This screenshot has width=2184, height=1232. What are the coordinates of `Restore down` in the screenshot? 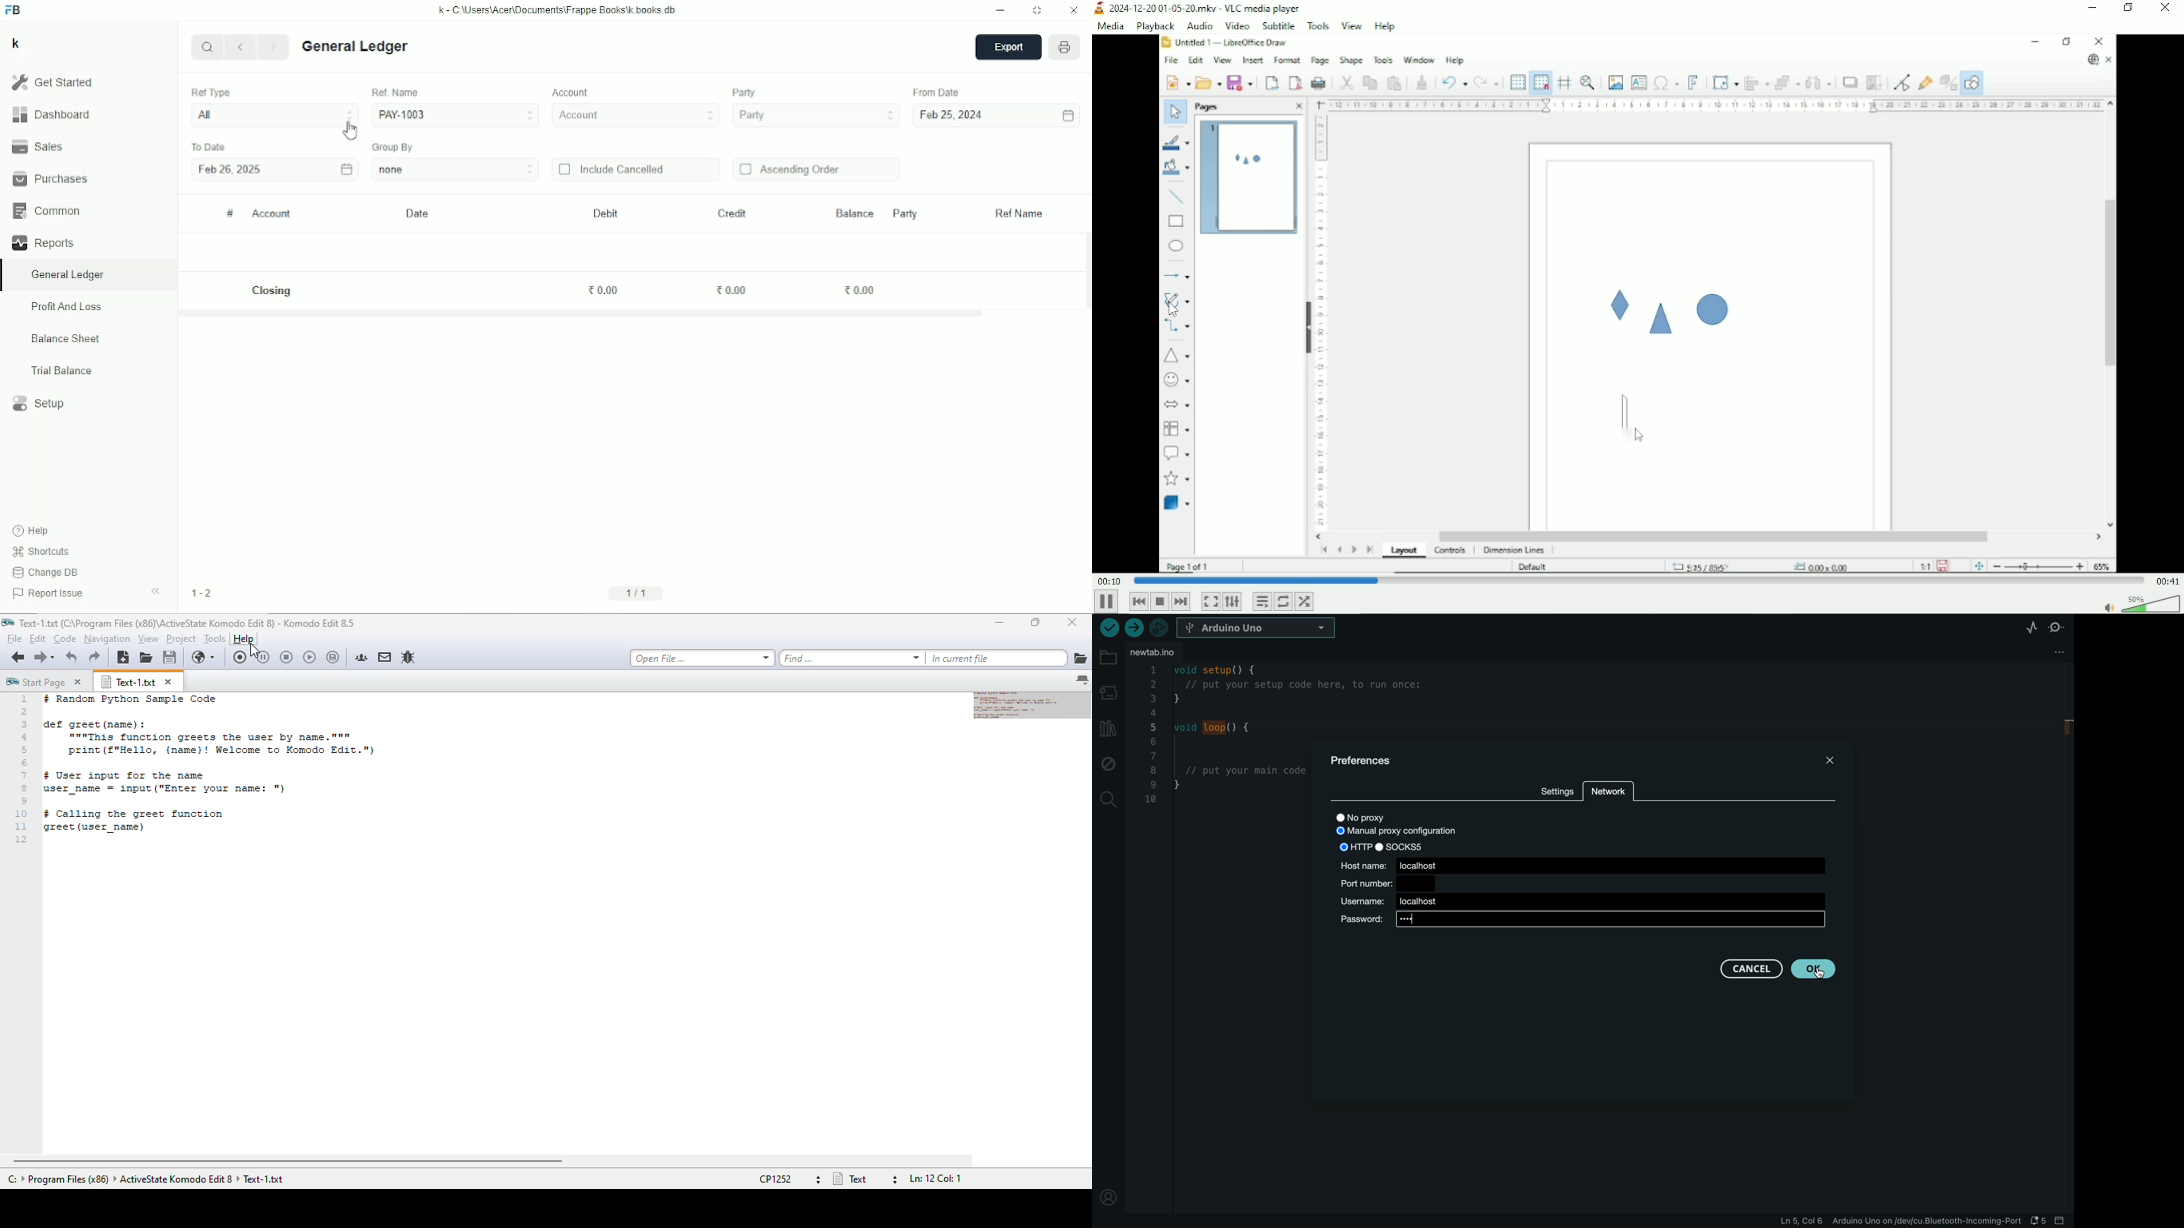 It's located at (2128, 9).